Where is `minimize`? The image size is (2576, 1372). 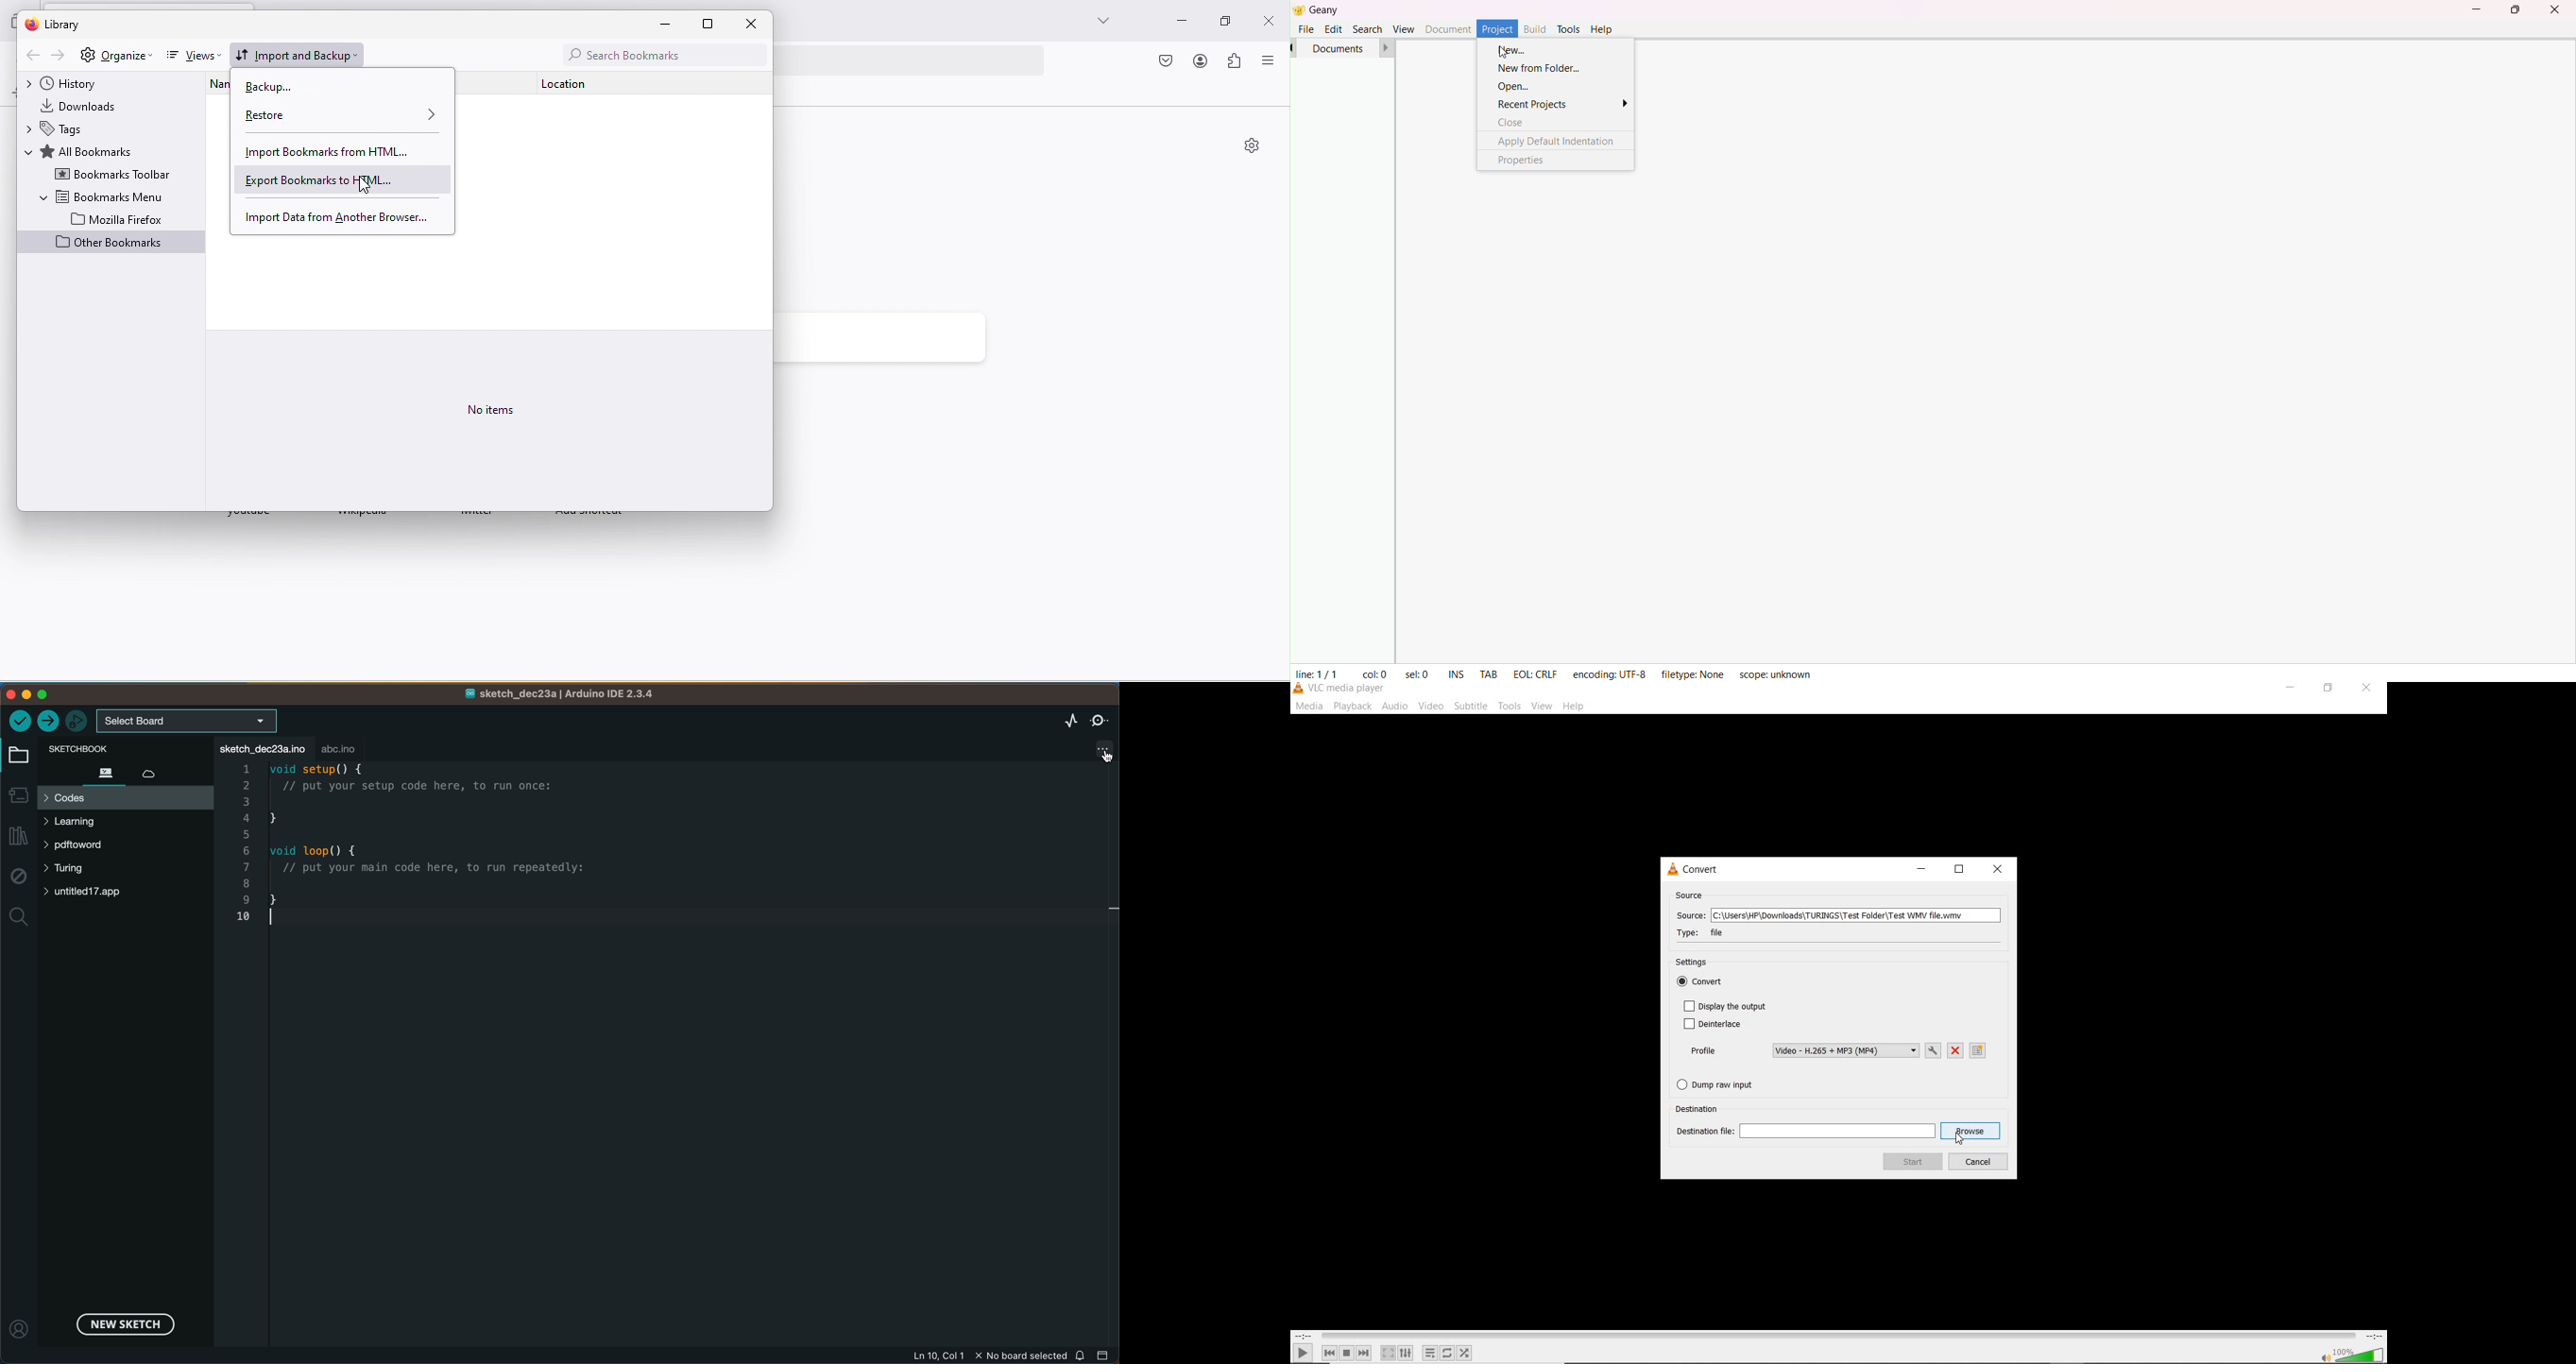 minimize is located at coordinates (673, 25).